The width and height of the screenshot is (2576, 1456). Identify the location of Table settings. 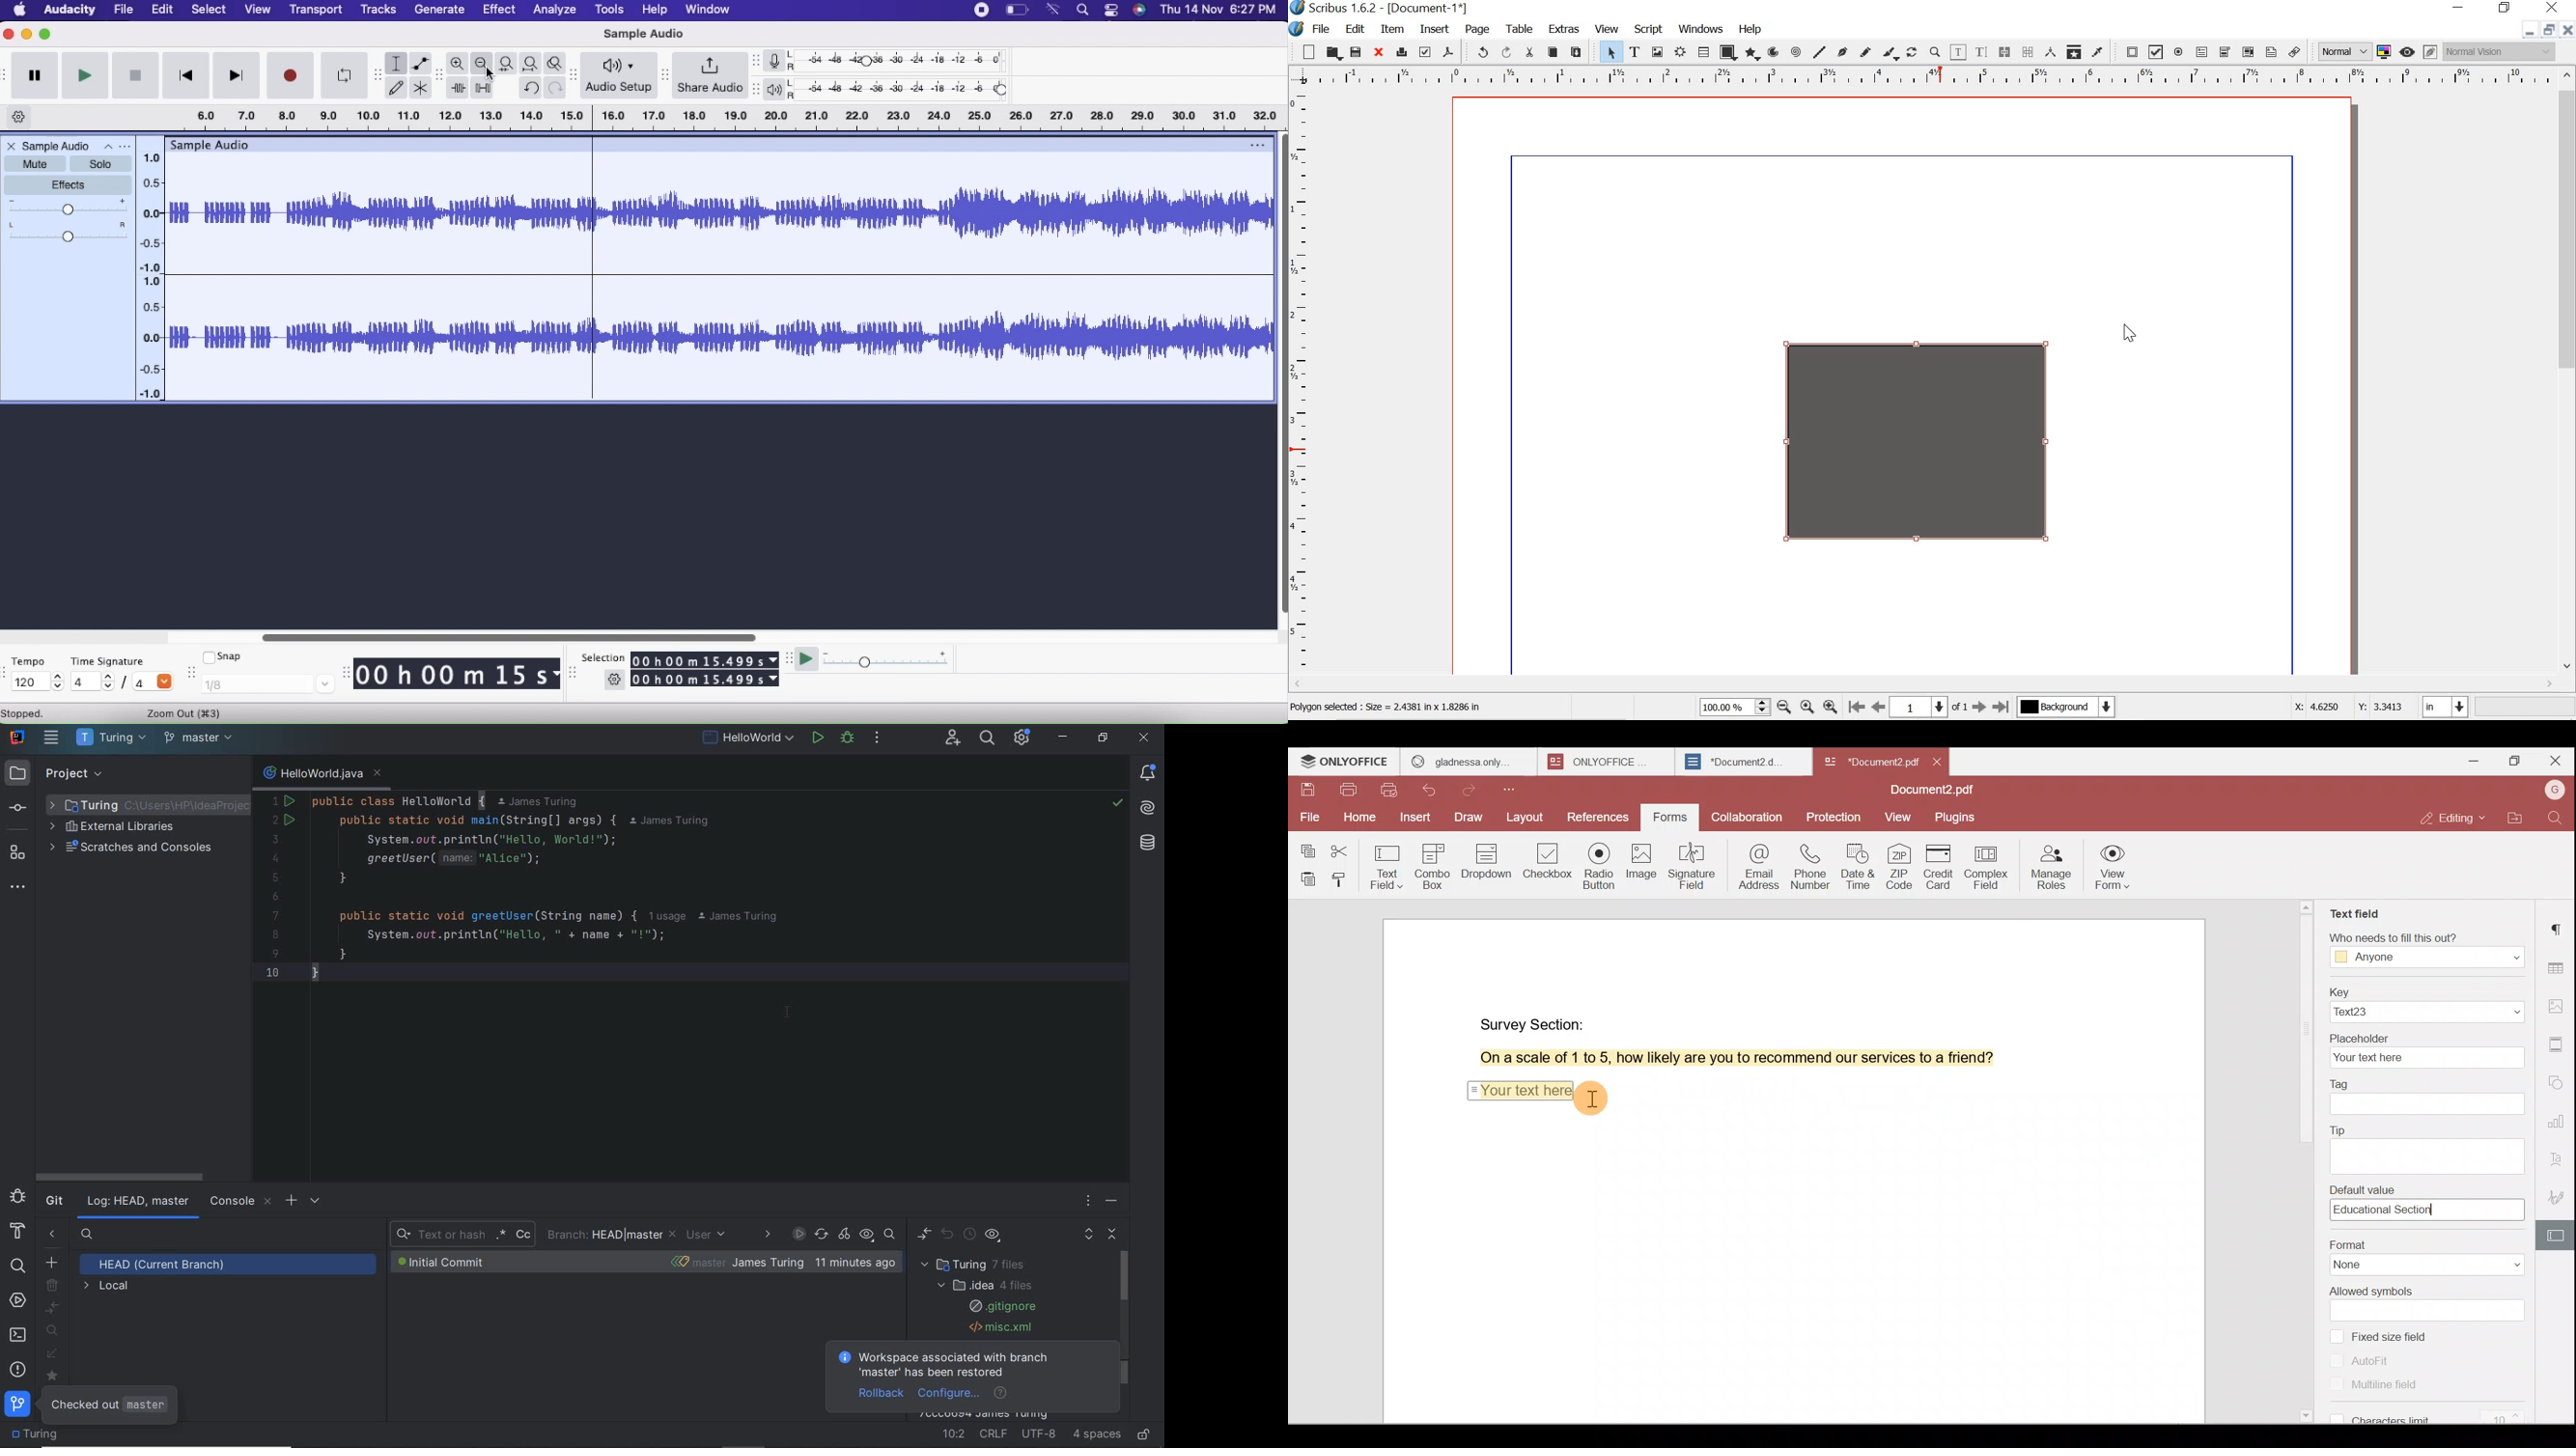
(2558, 965).